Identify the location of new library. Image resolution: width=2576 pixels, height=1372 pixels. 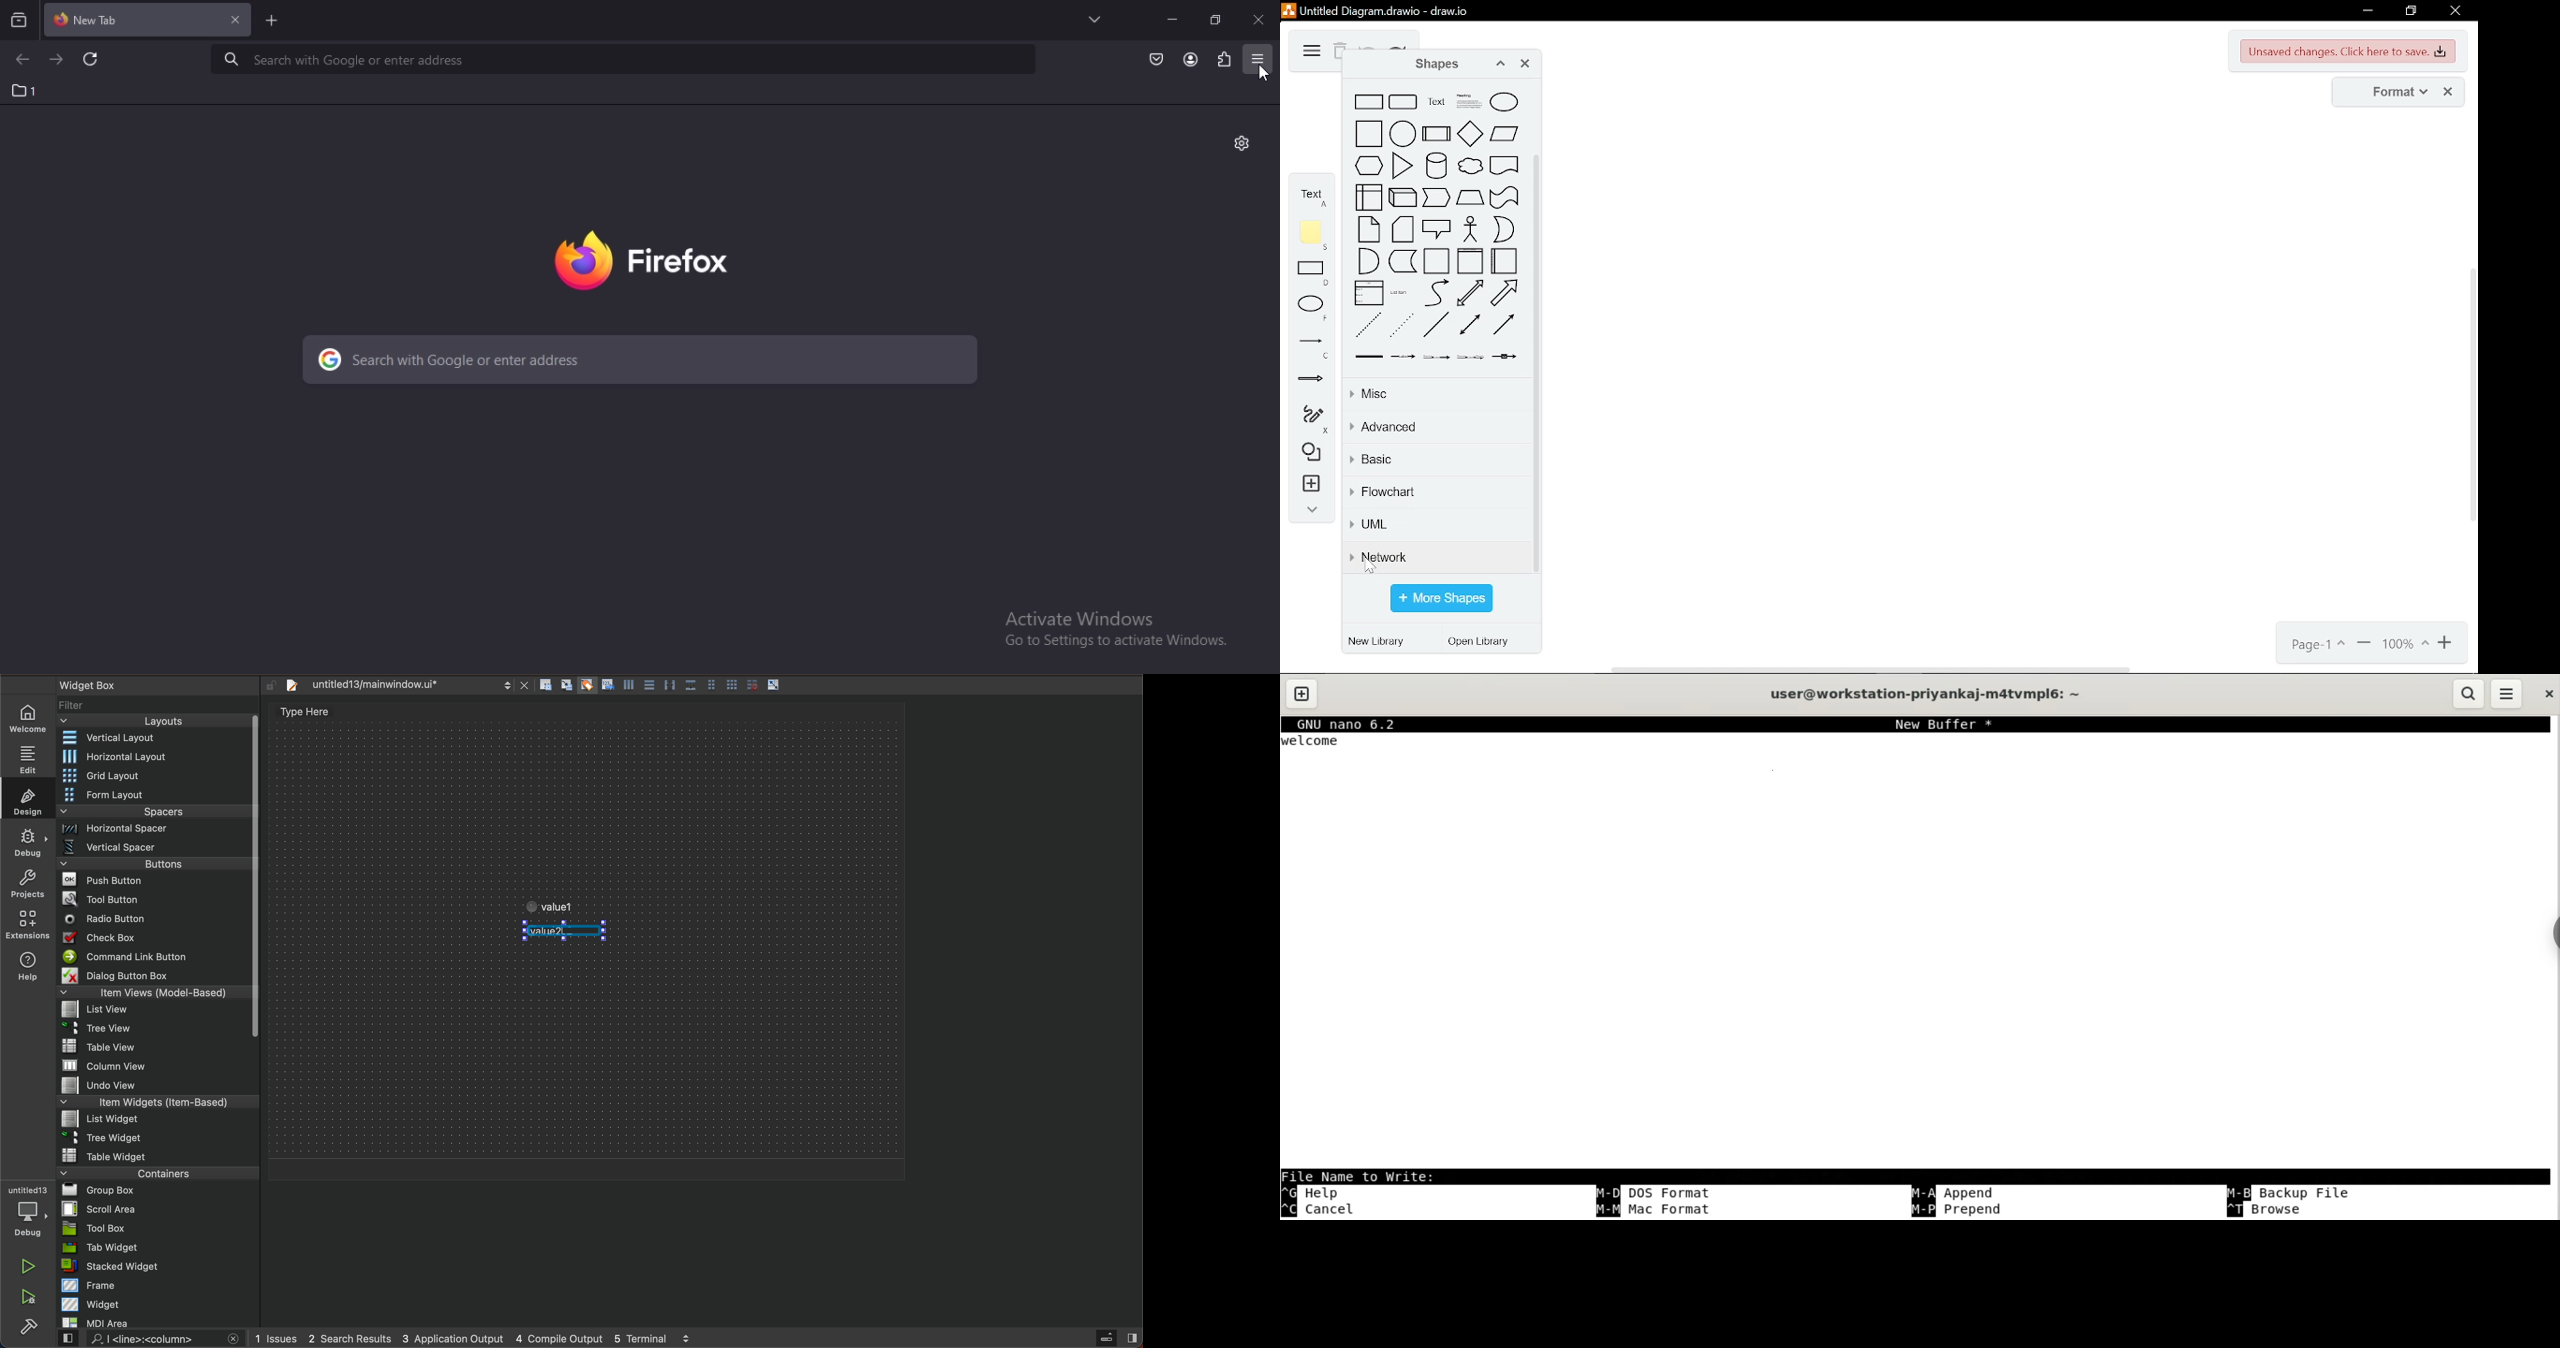
(1379, 642).